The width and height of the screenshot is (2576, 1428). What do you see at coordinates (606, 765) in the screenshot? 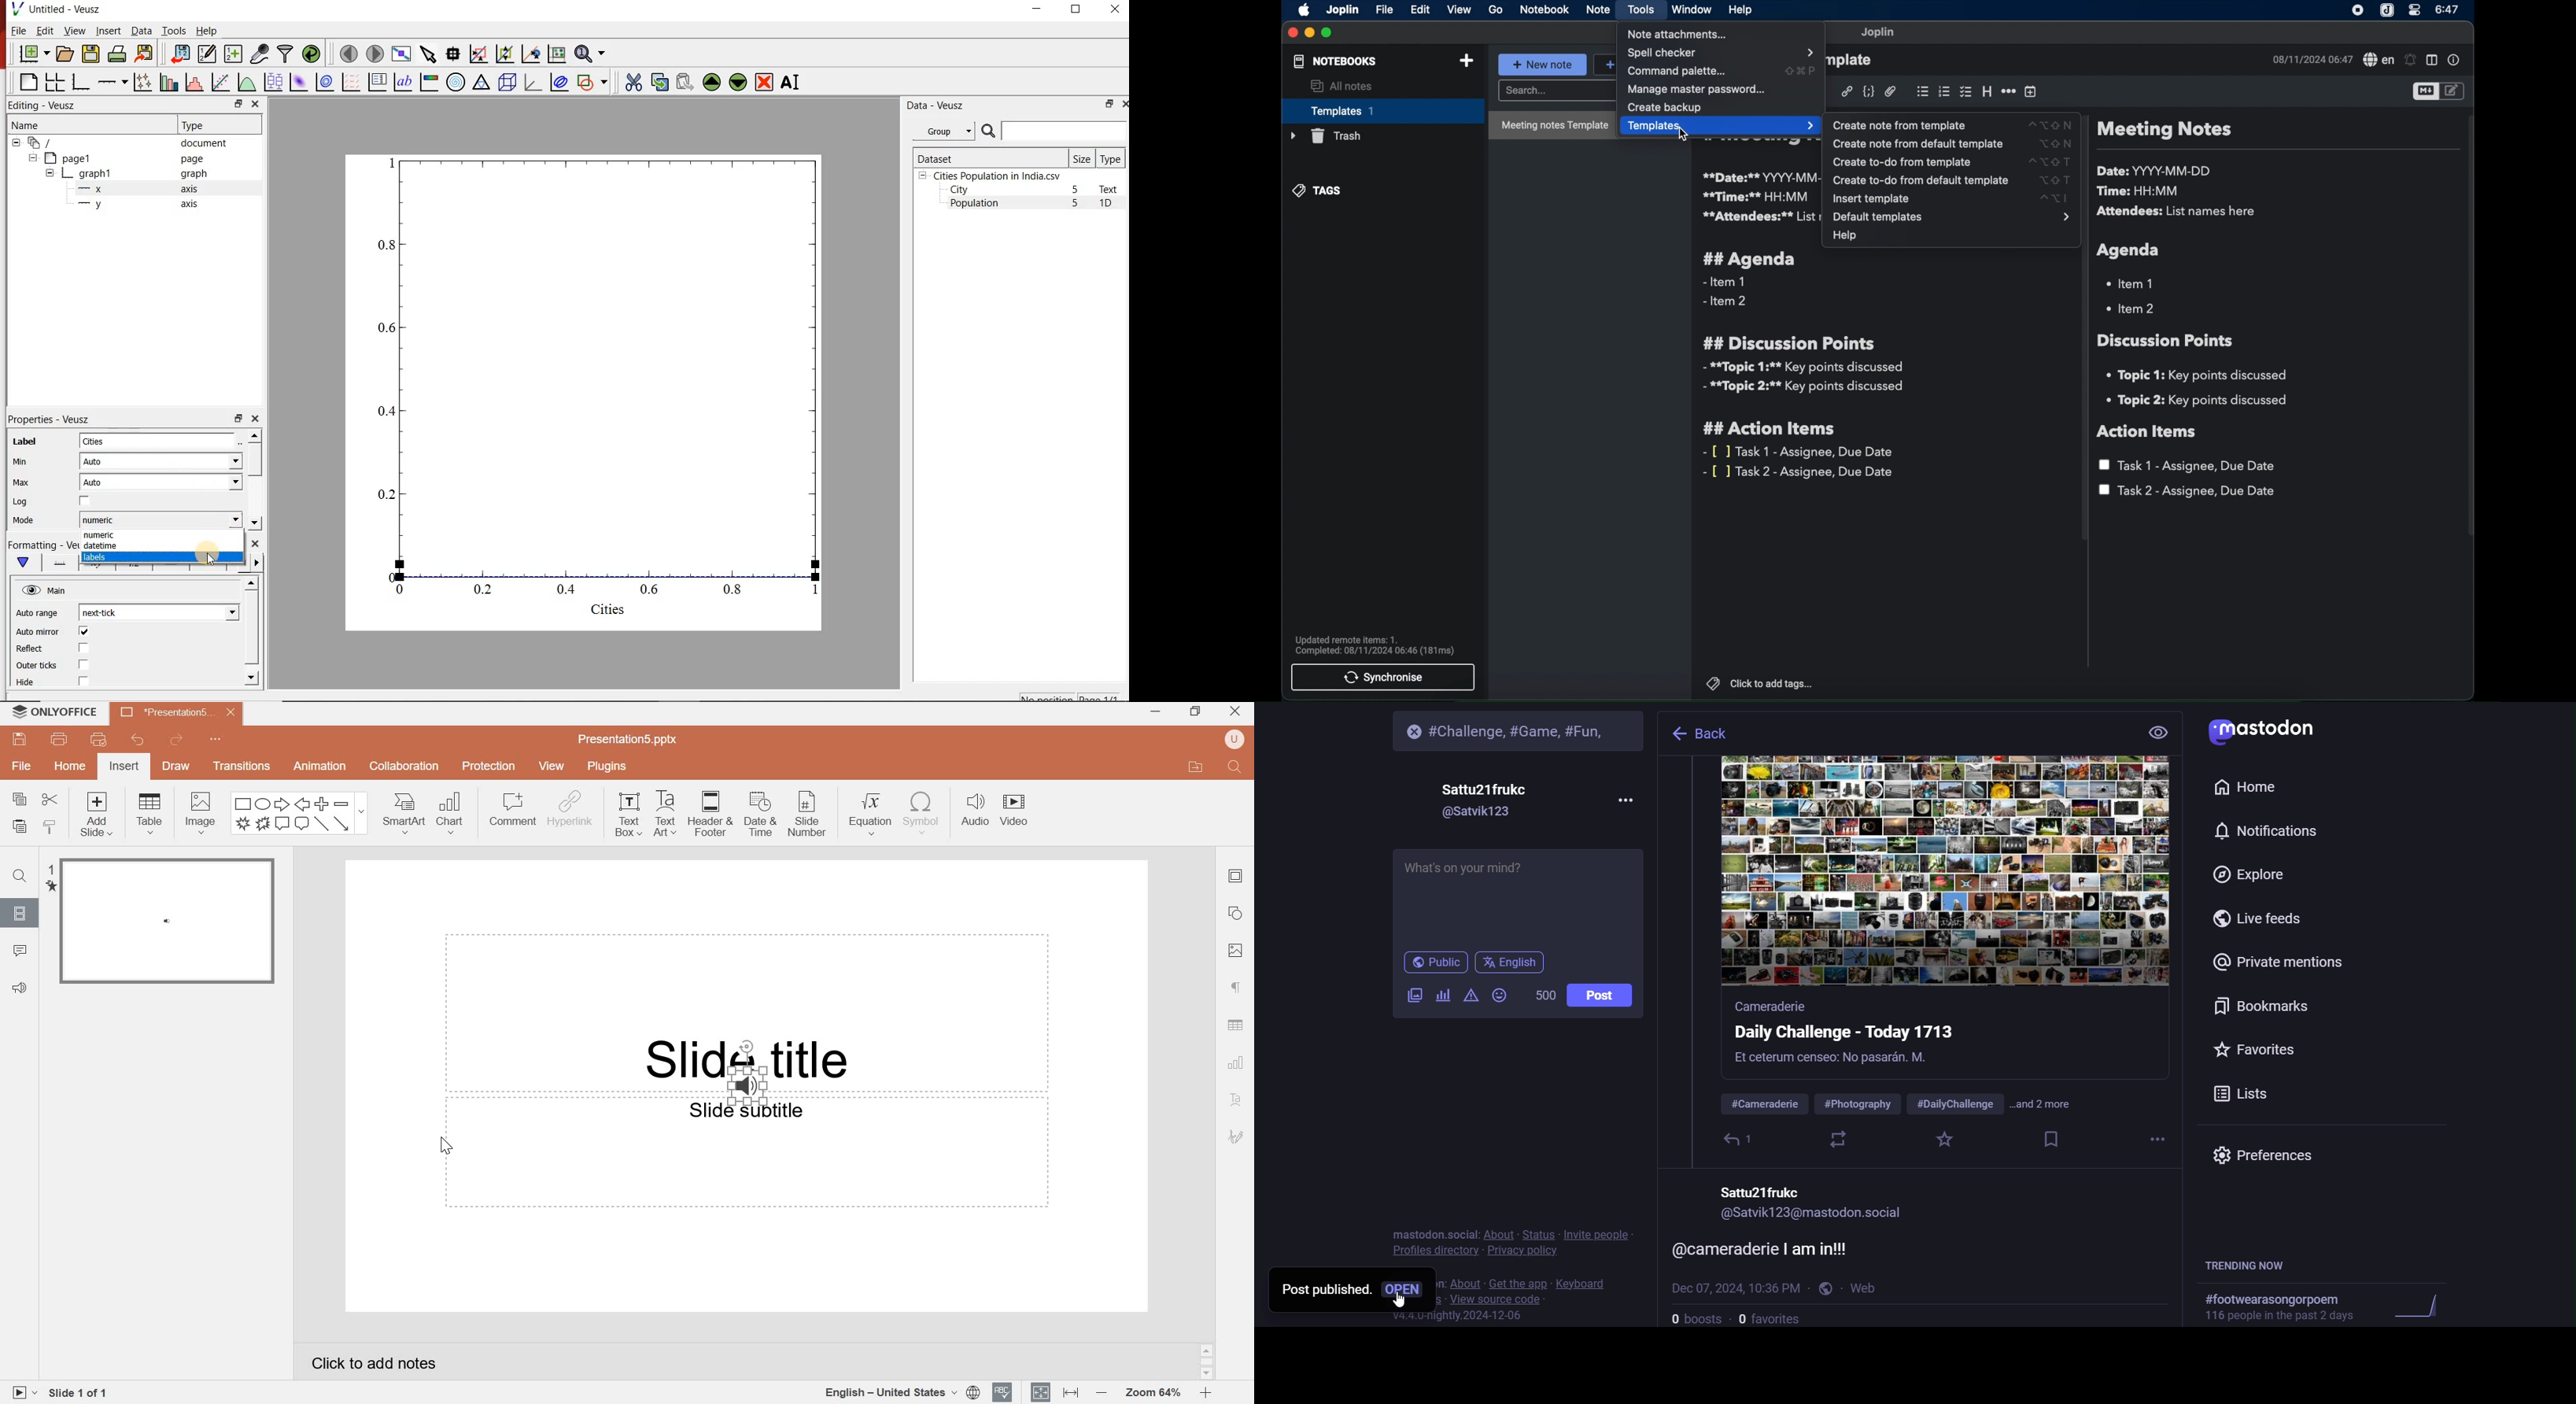
I see `Plugins` at bounding box center [606, 765].